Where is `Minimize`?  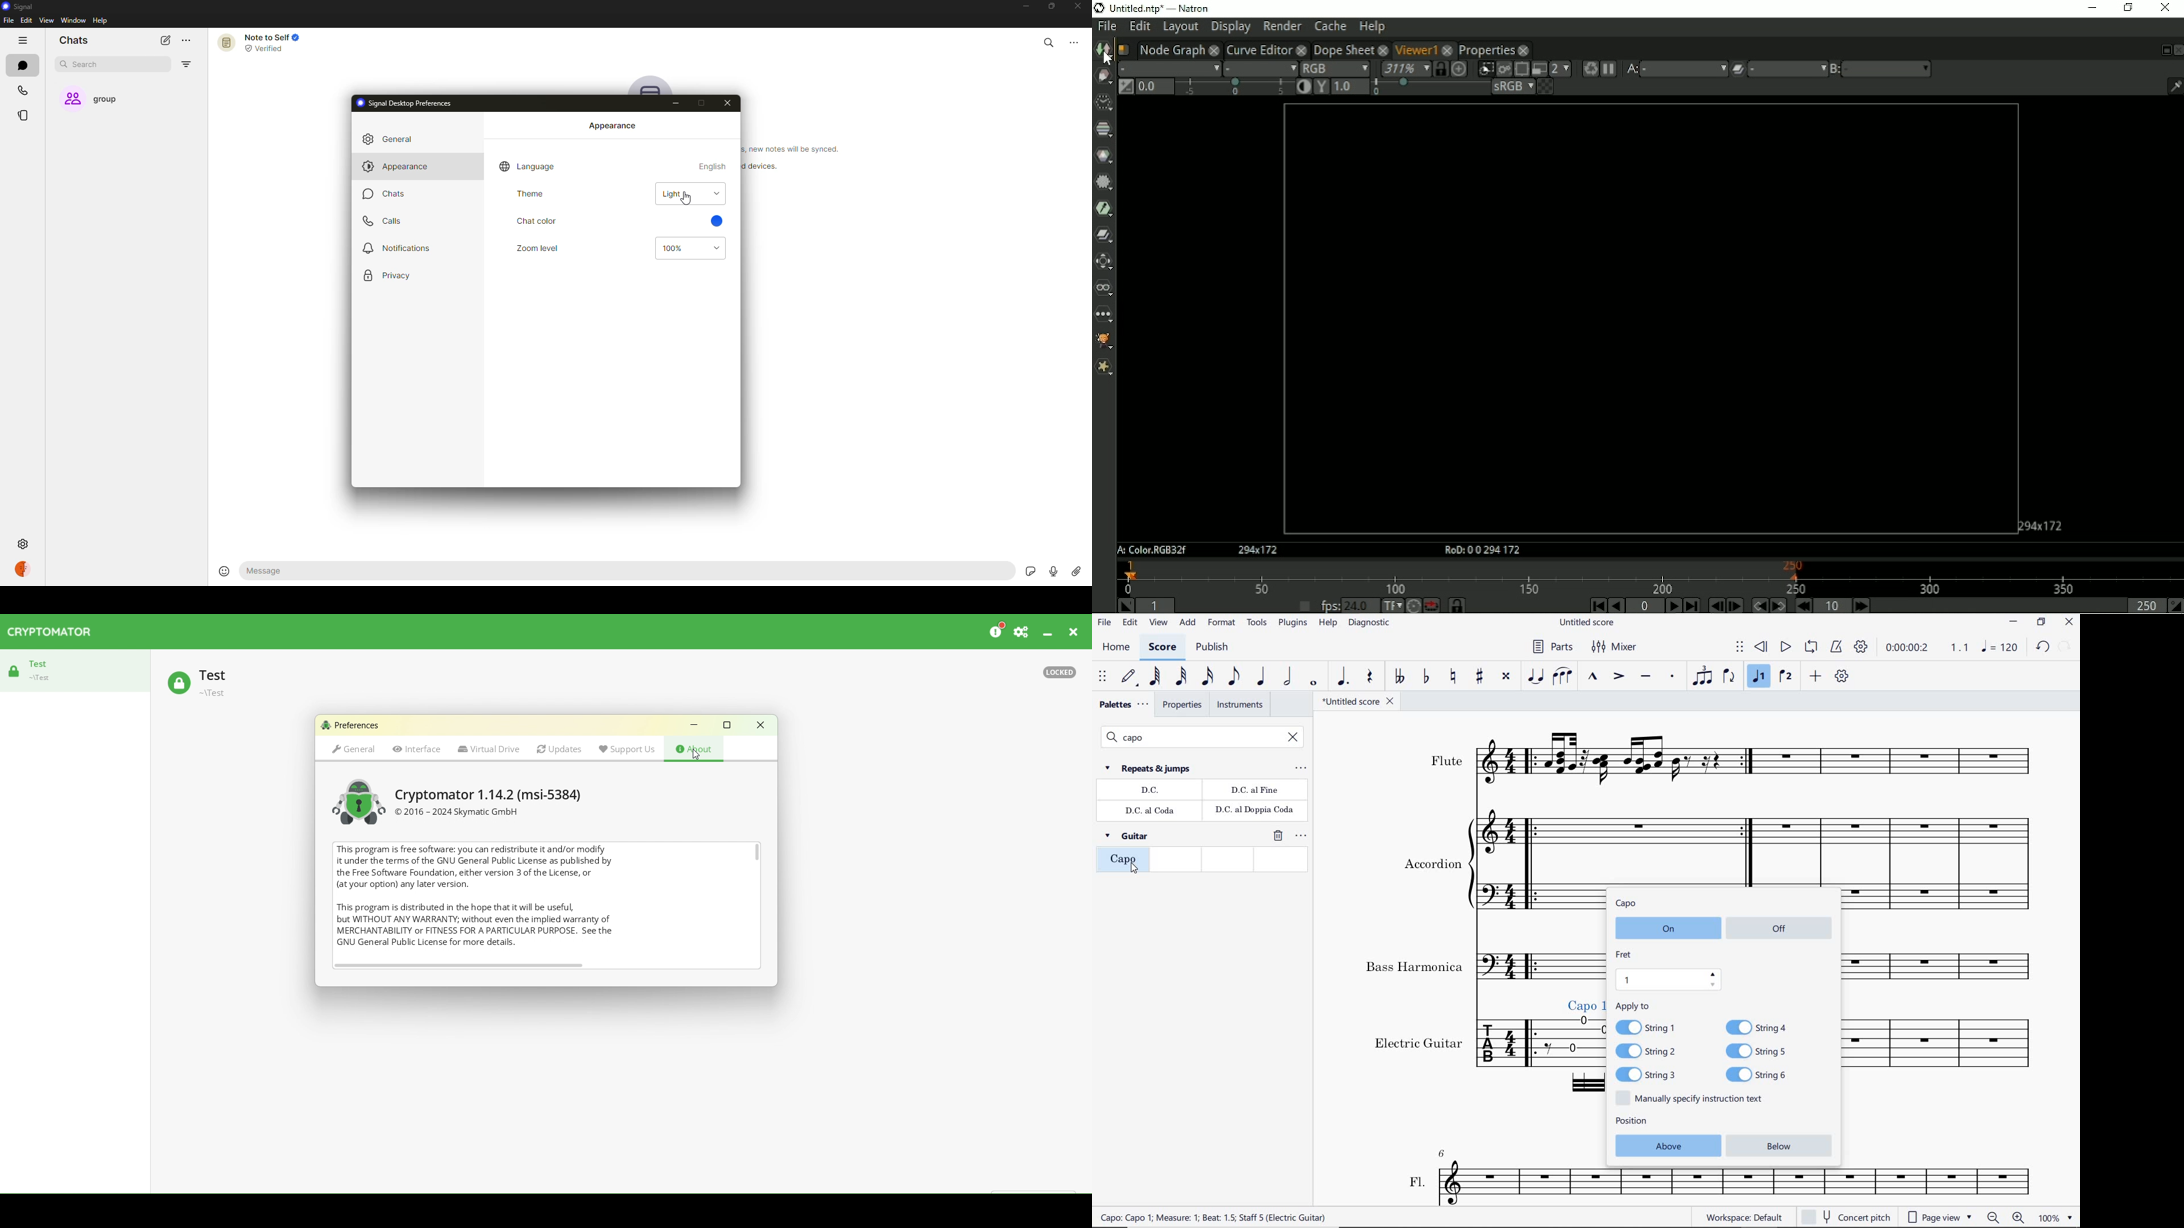 Minimize is located at coordinates (1045, 633).